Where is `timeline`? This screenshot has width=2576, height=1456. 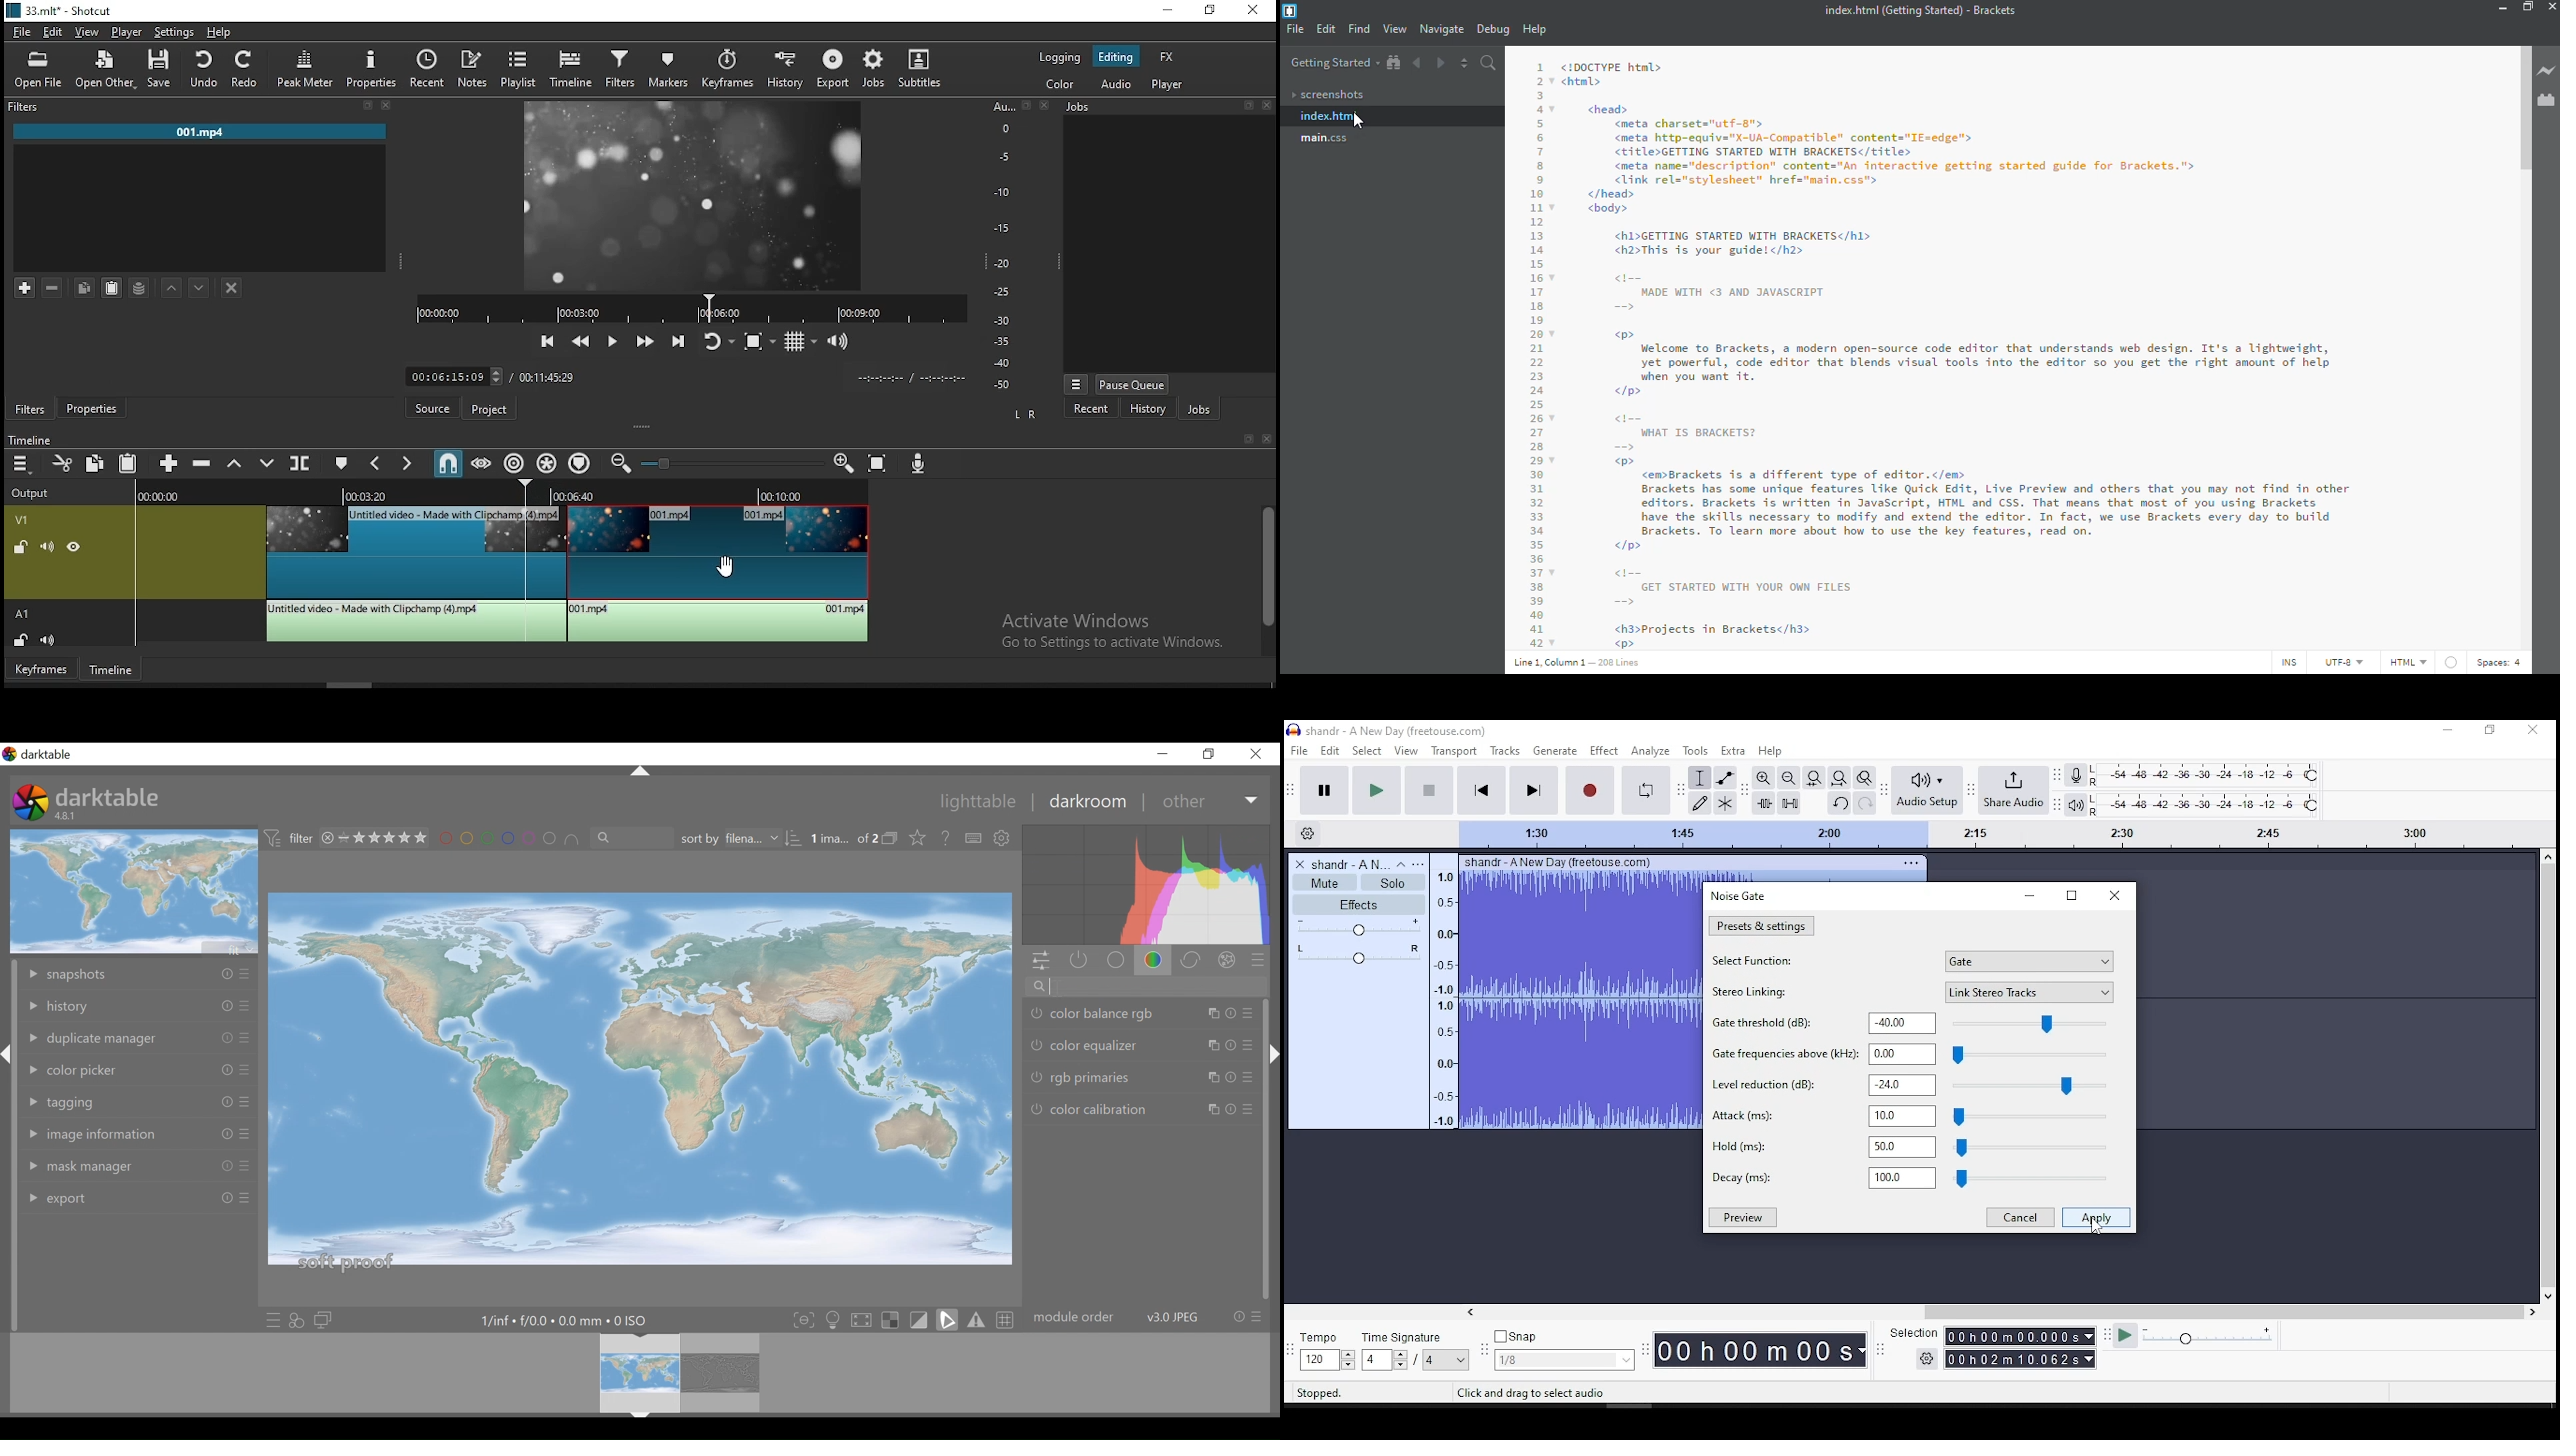 timeline is located at coordinates (574, 69).